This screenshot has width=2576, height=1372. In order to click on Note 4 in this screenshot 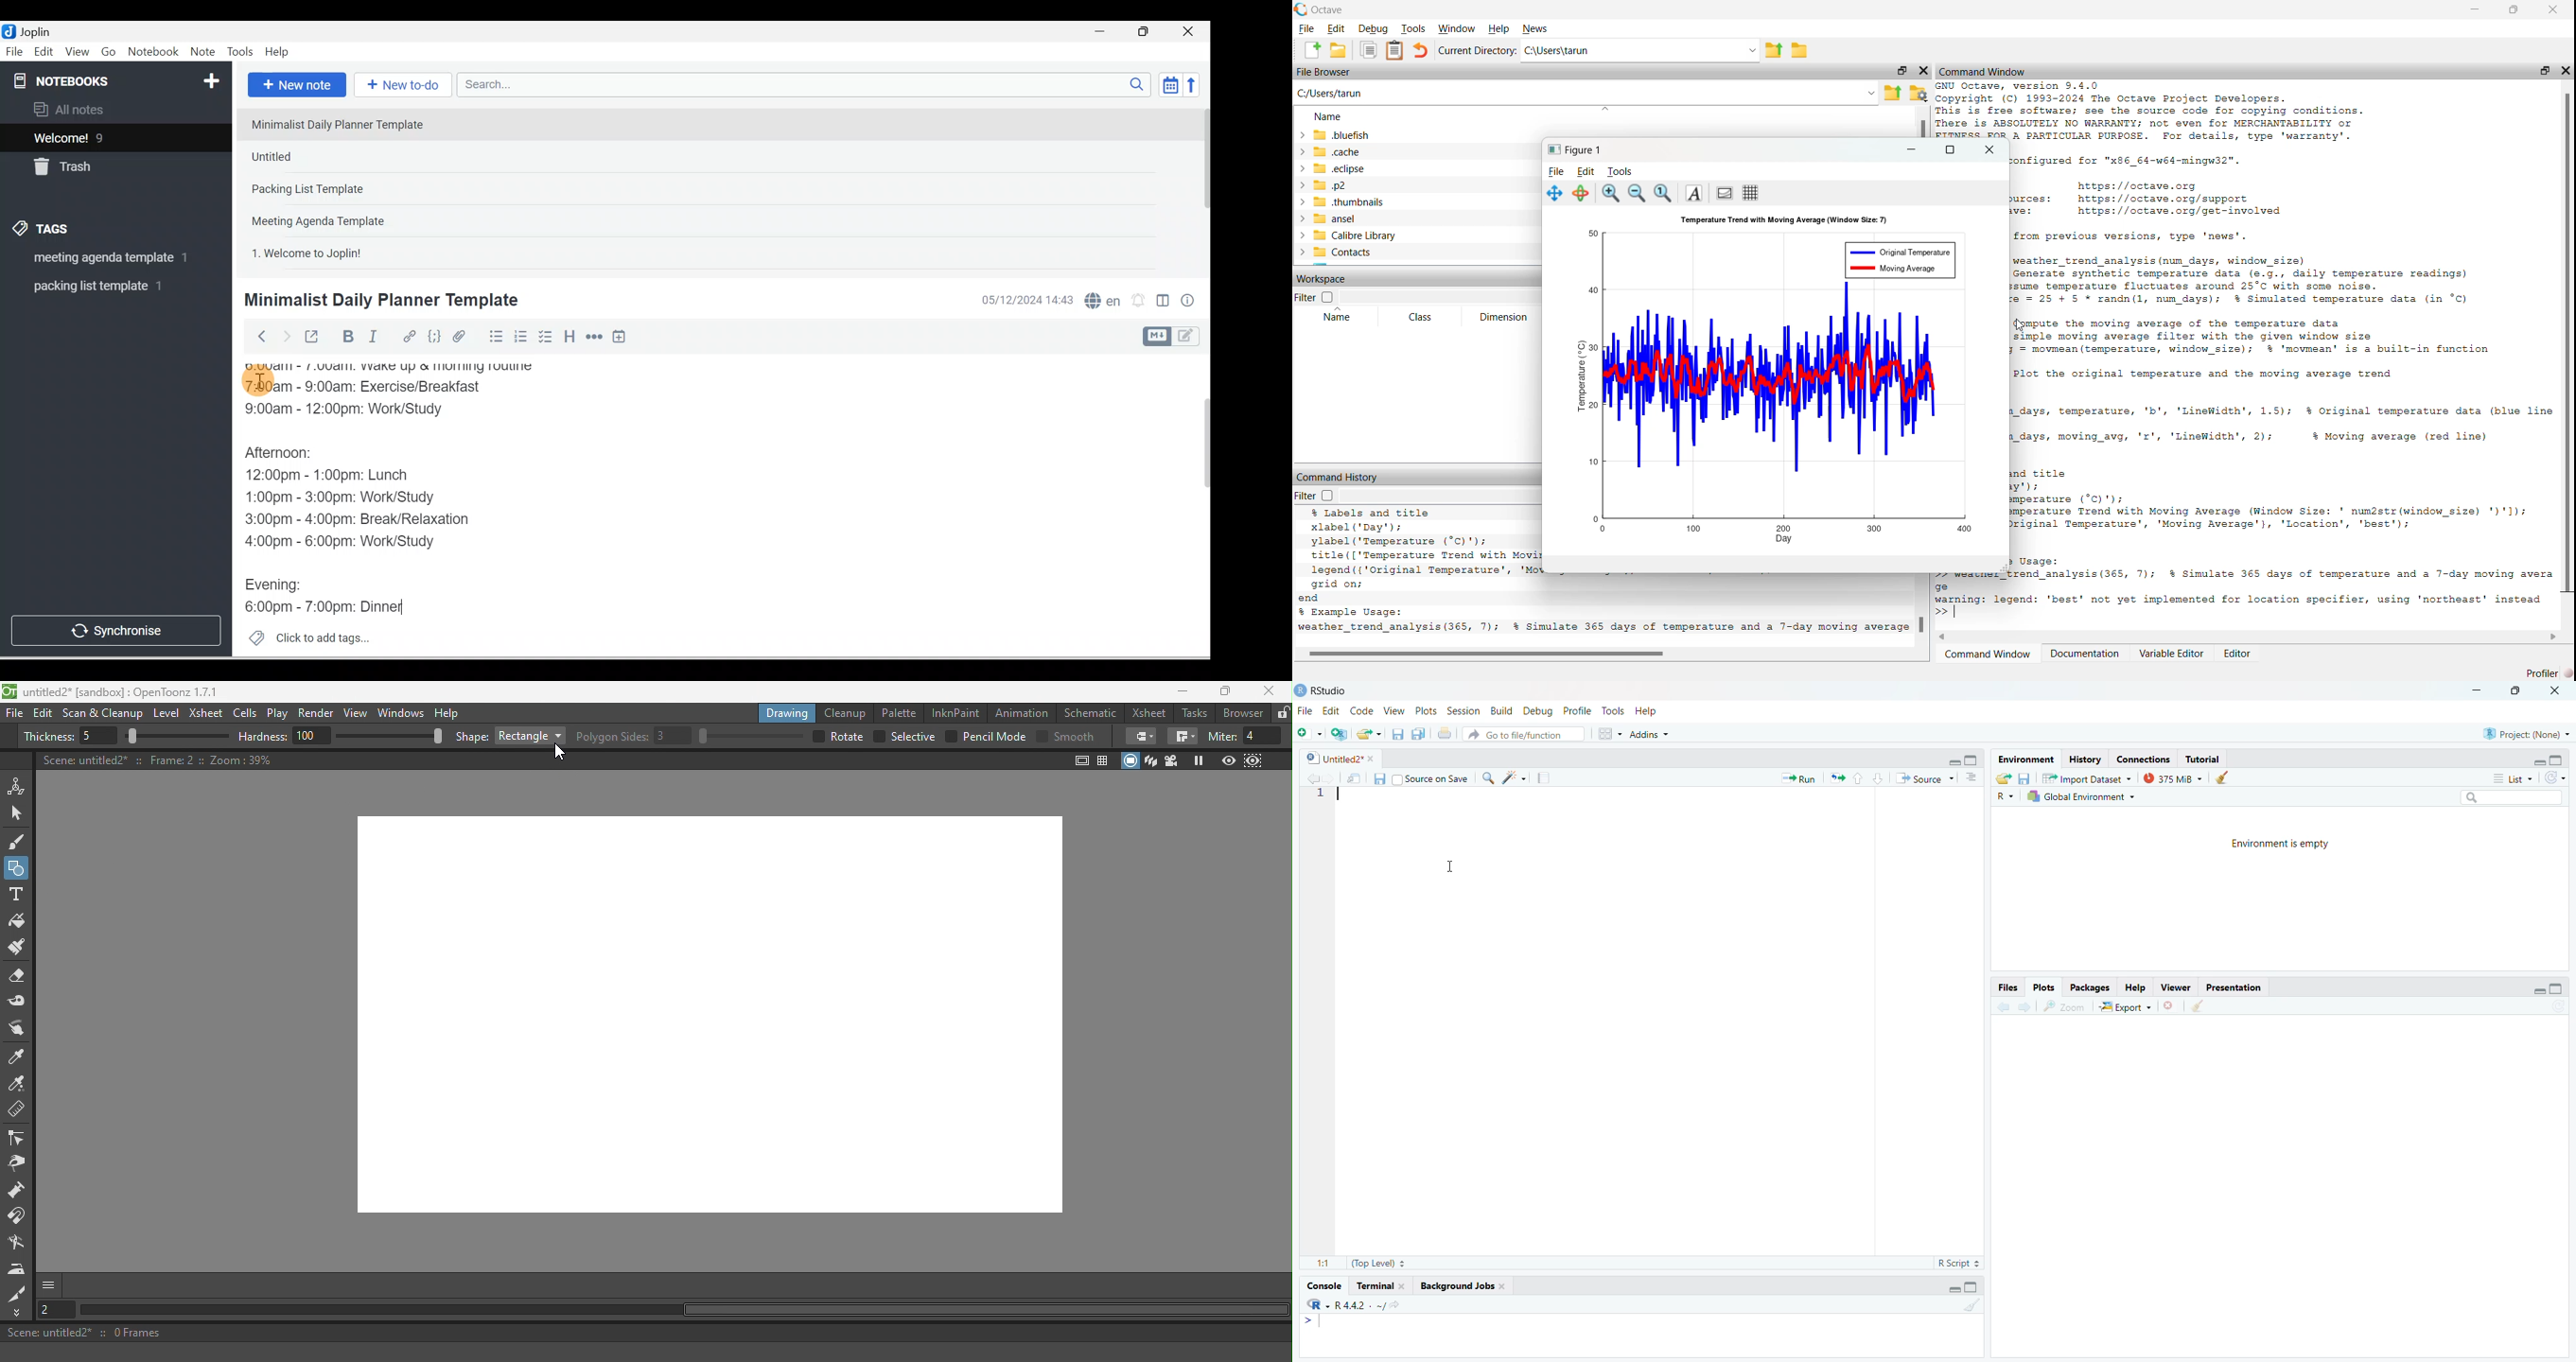, I will do `click(336, 218)`.